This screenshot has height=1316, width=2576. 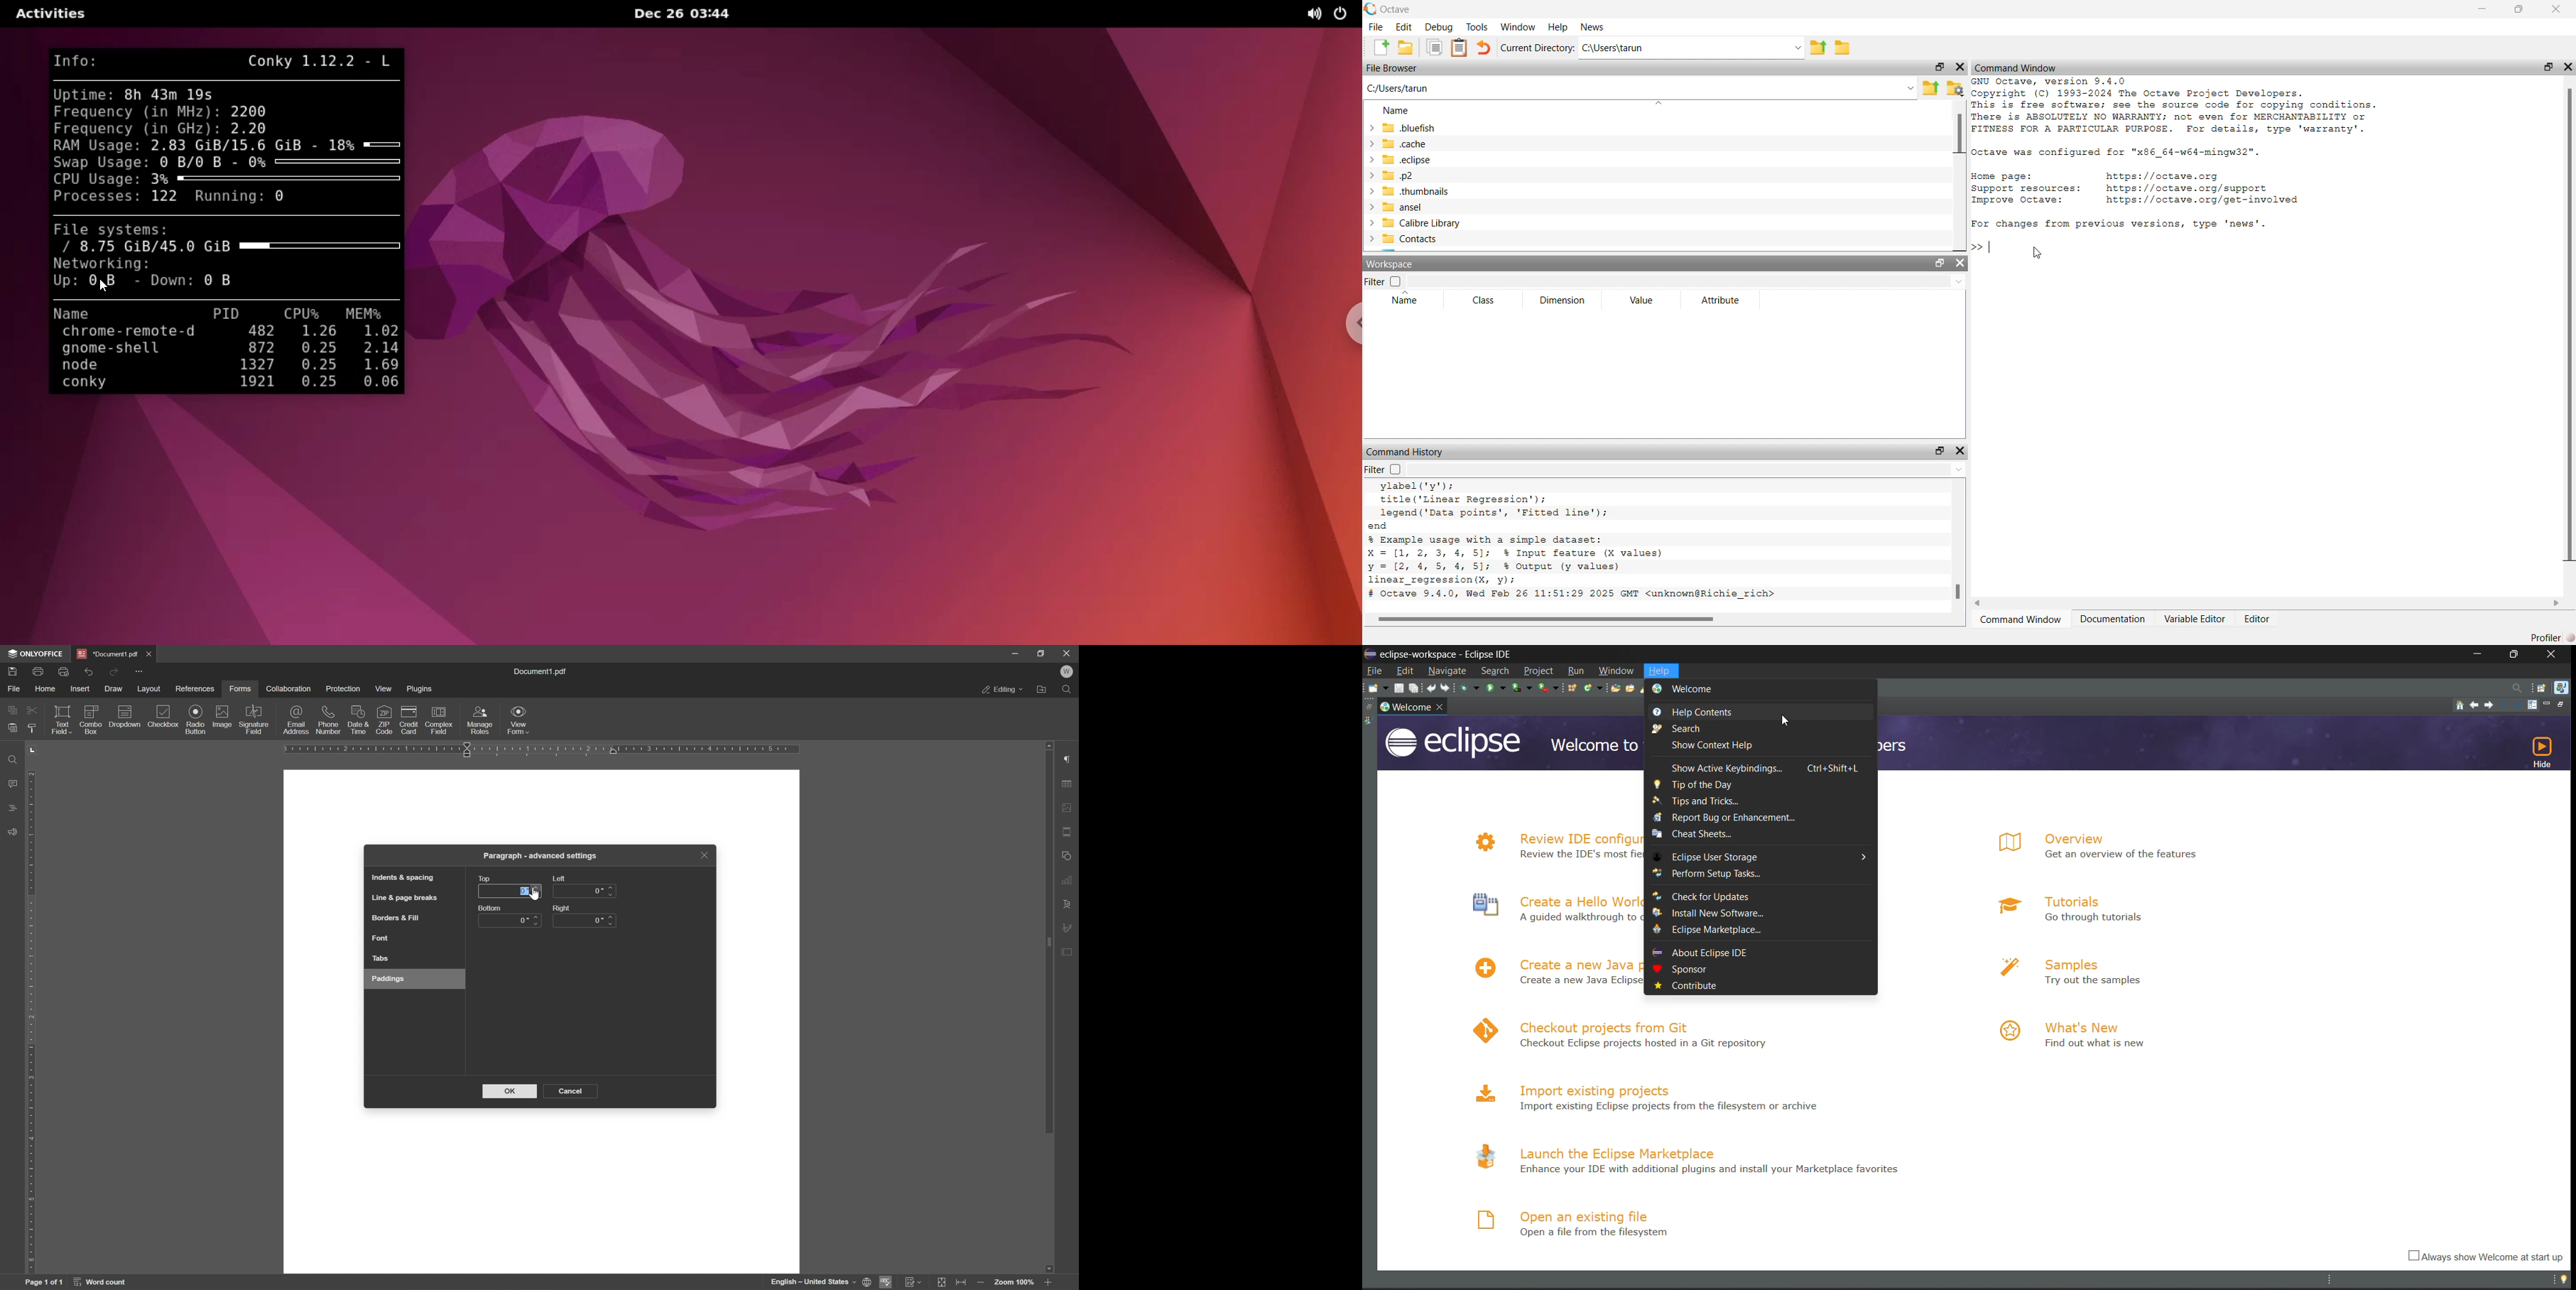 What do you see at coordinates (563, 907) in the screenshot?
I see `right` at bounding box center [563, 907].